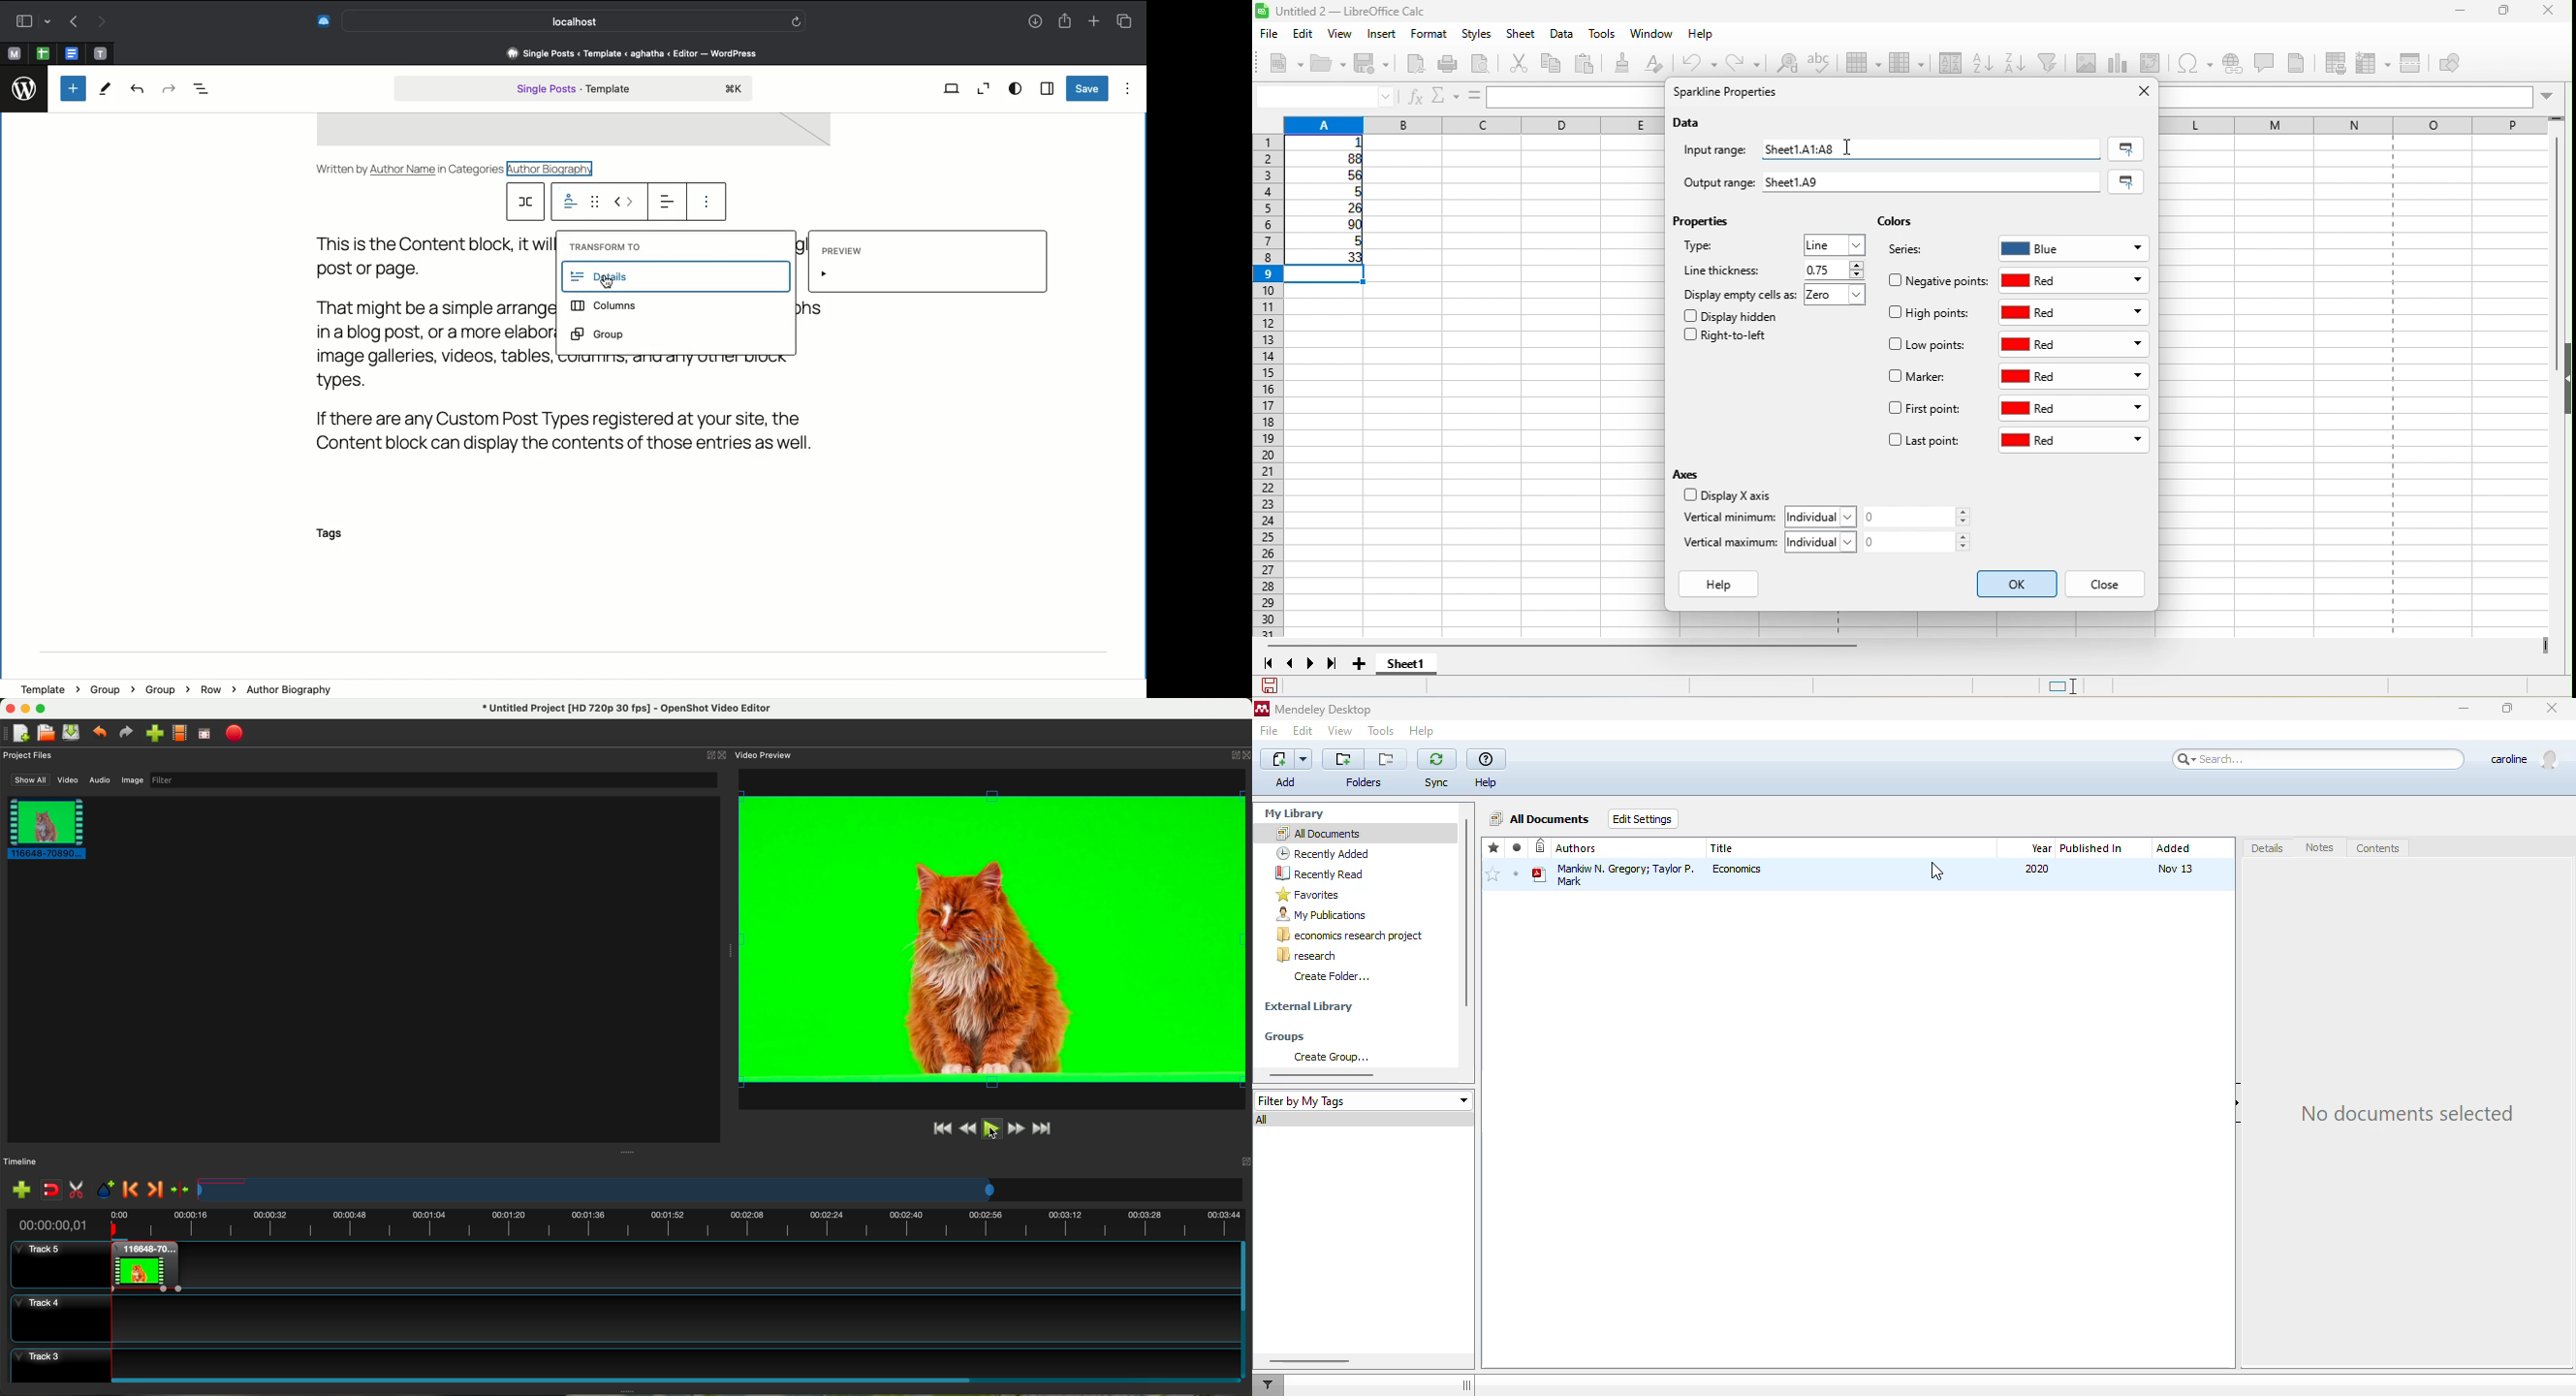 This screenshot has width=2576, height=1400. Describe the element at coordinates (2150, 62) in the screenshot. I see `edit pivot table` at that location.